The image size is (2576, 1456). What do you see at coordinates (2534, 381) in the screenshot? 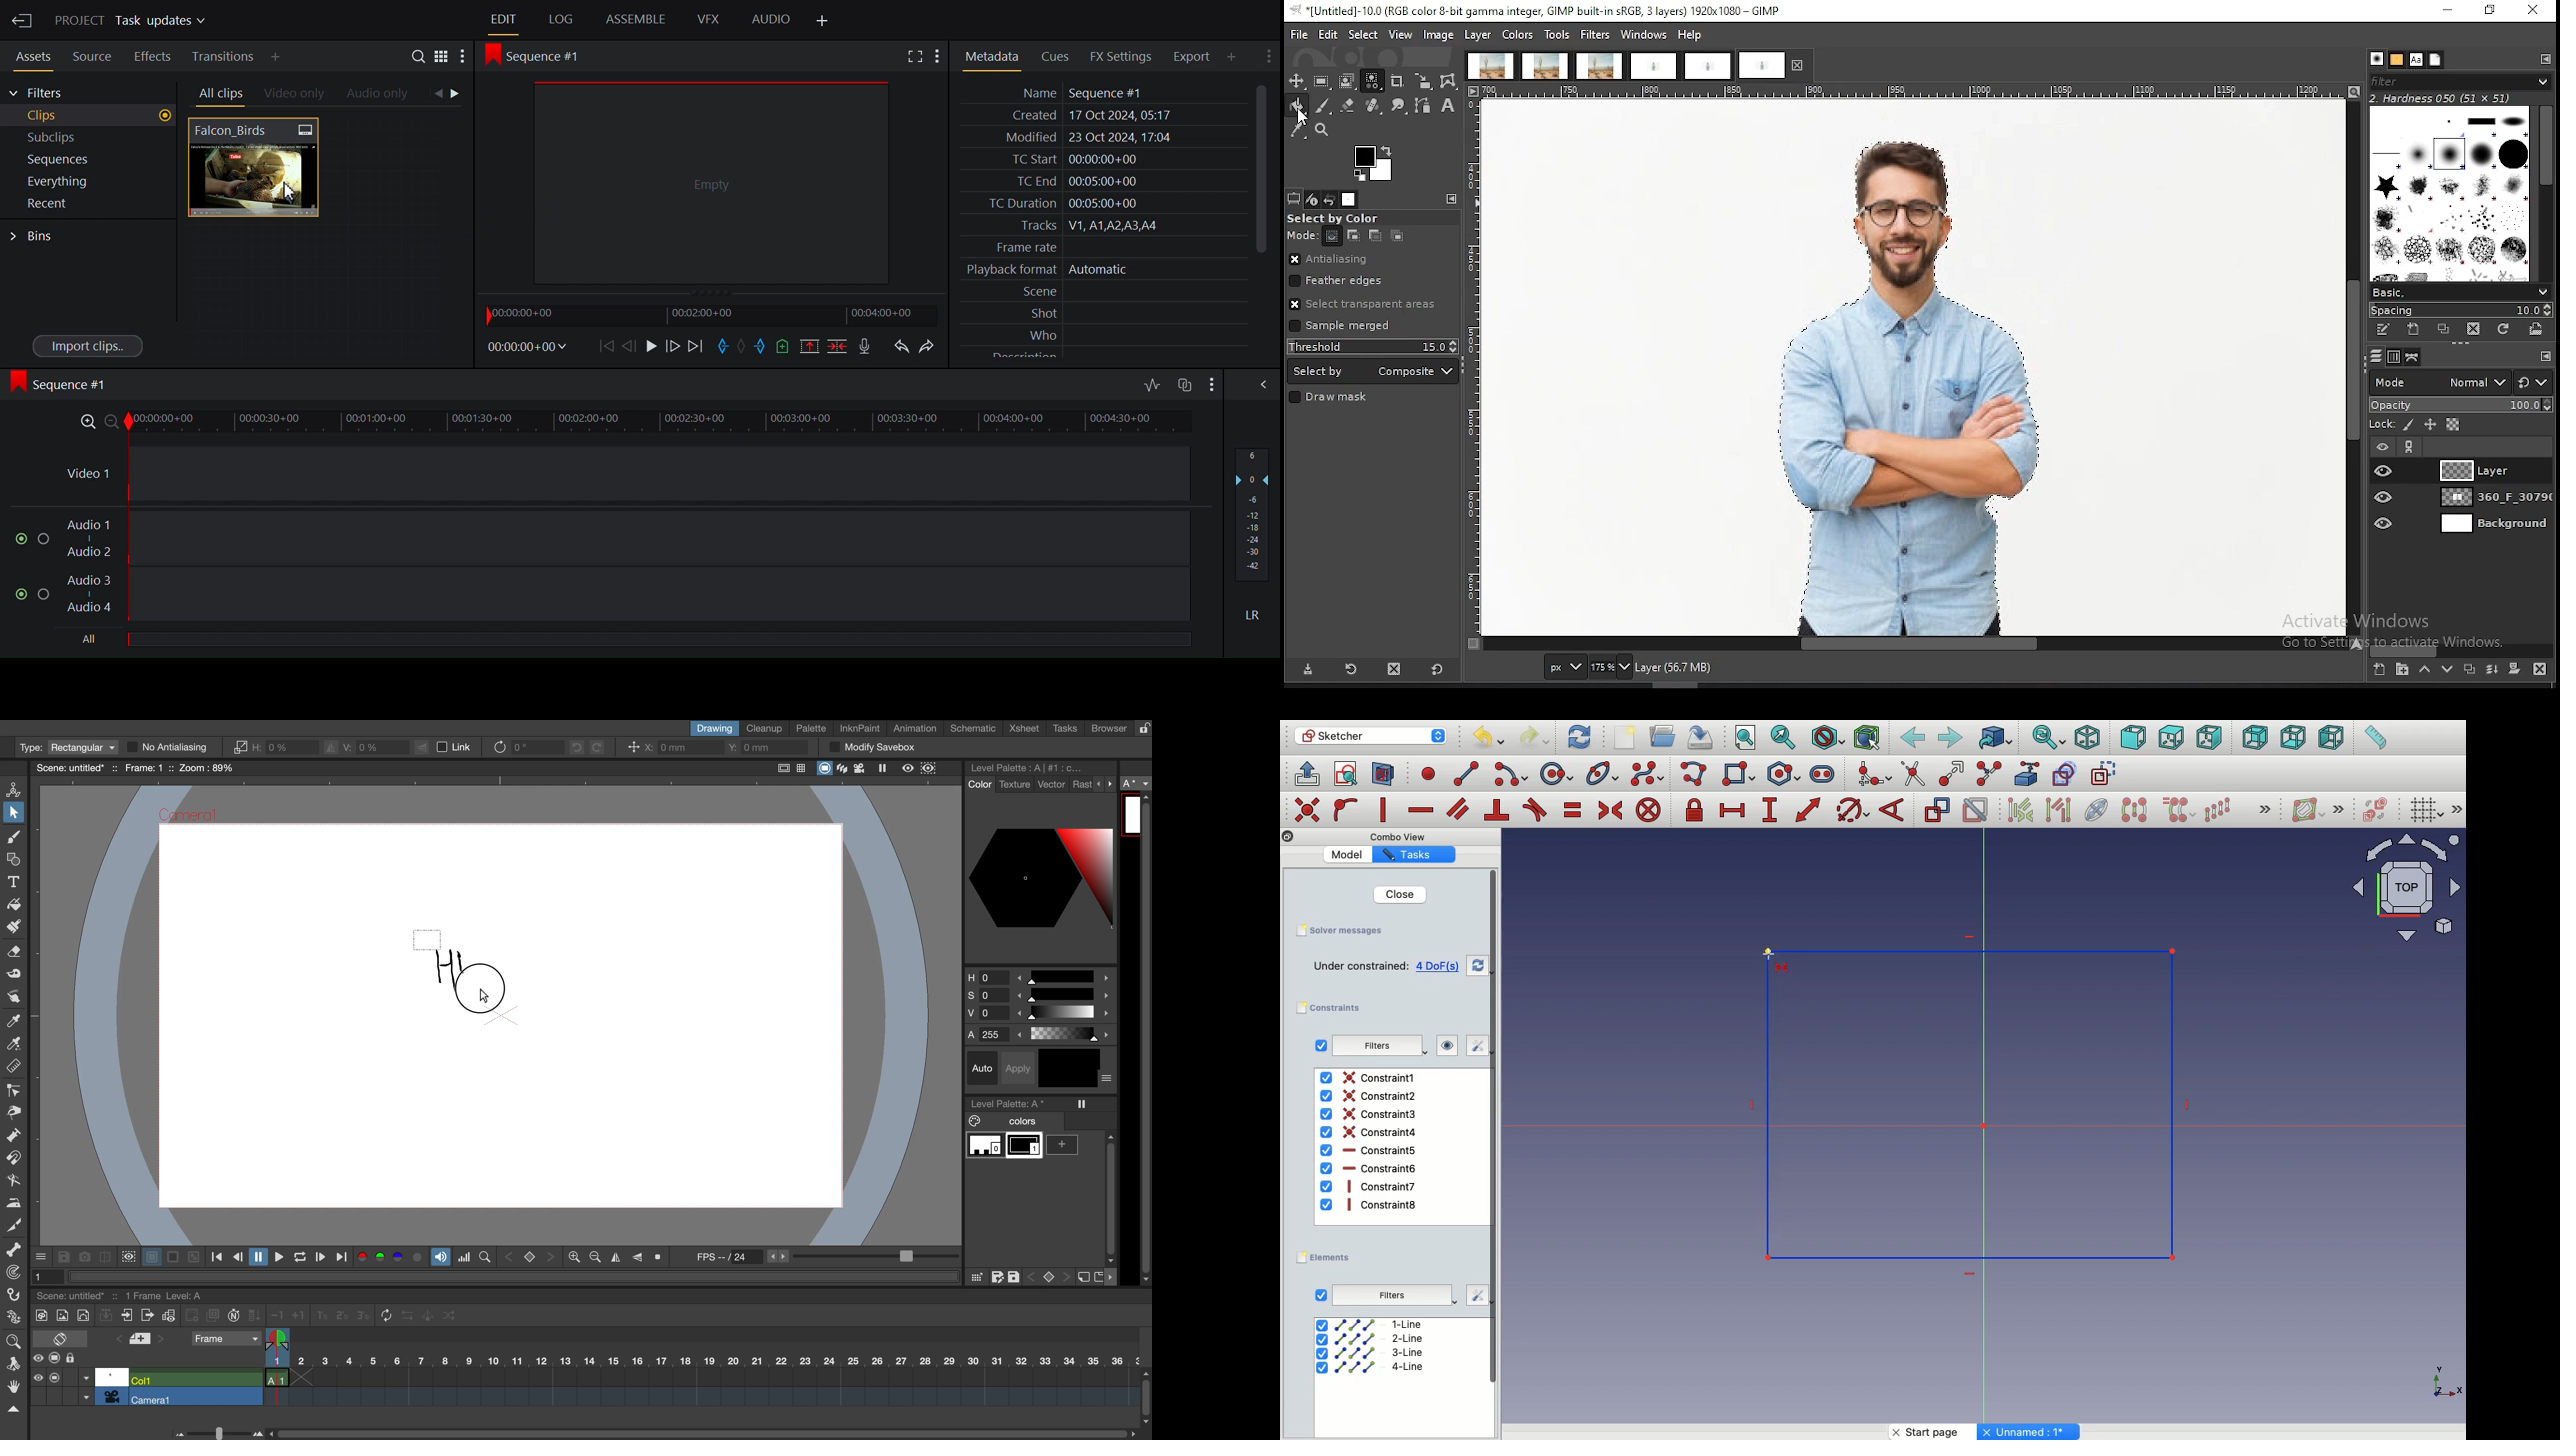
I see `reset` at bounding box center [2534, 381].